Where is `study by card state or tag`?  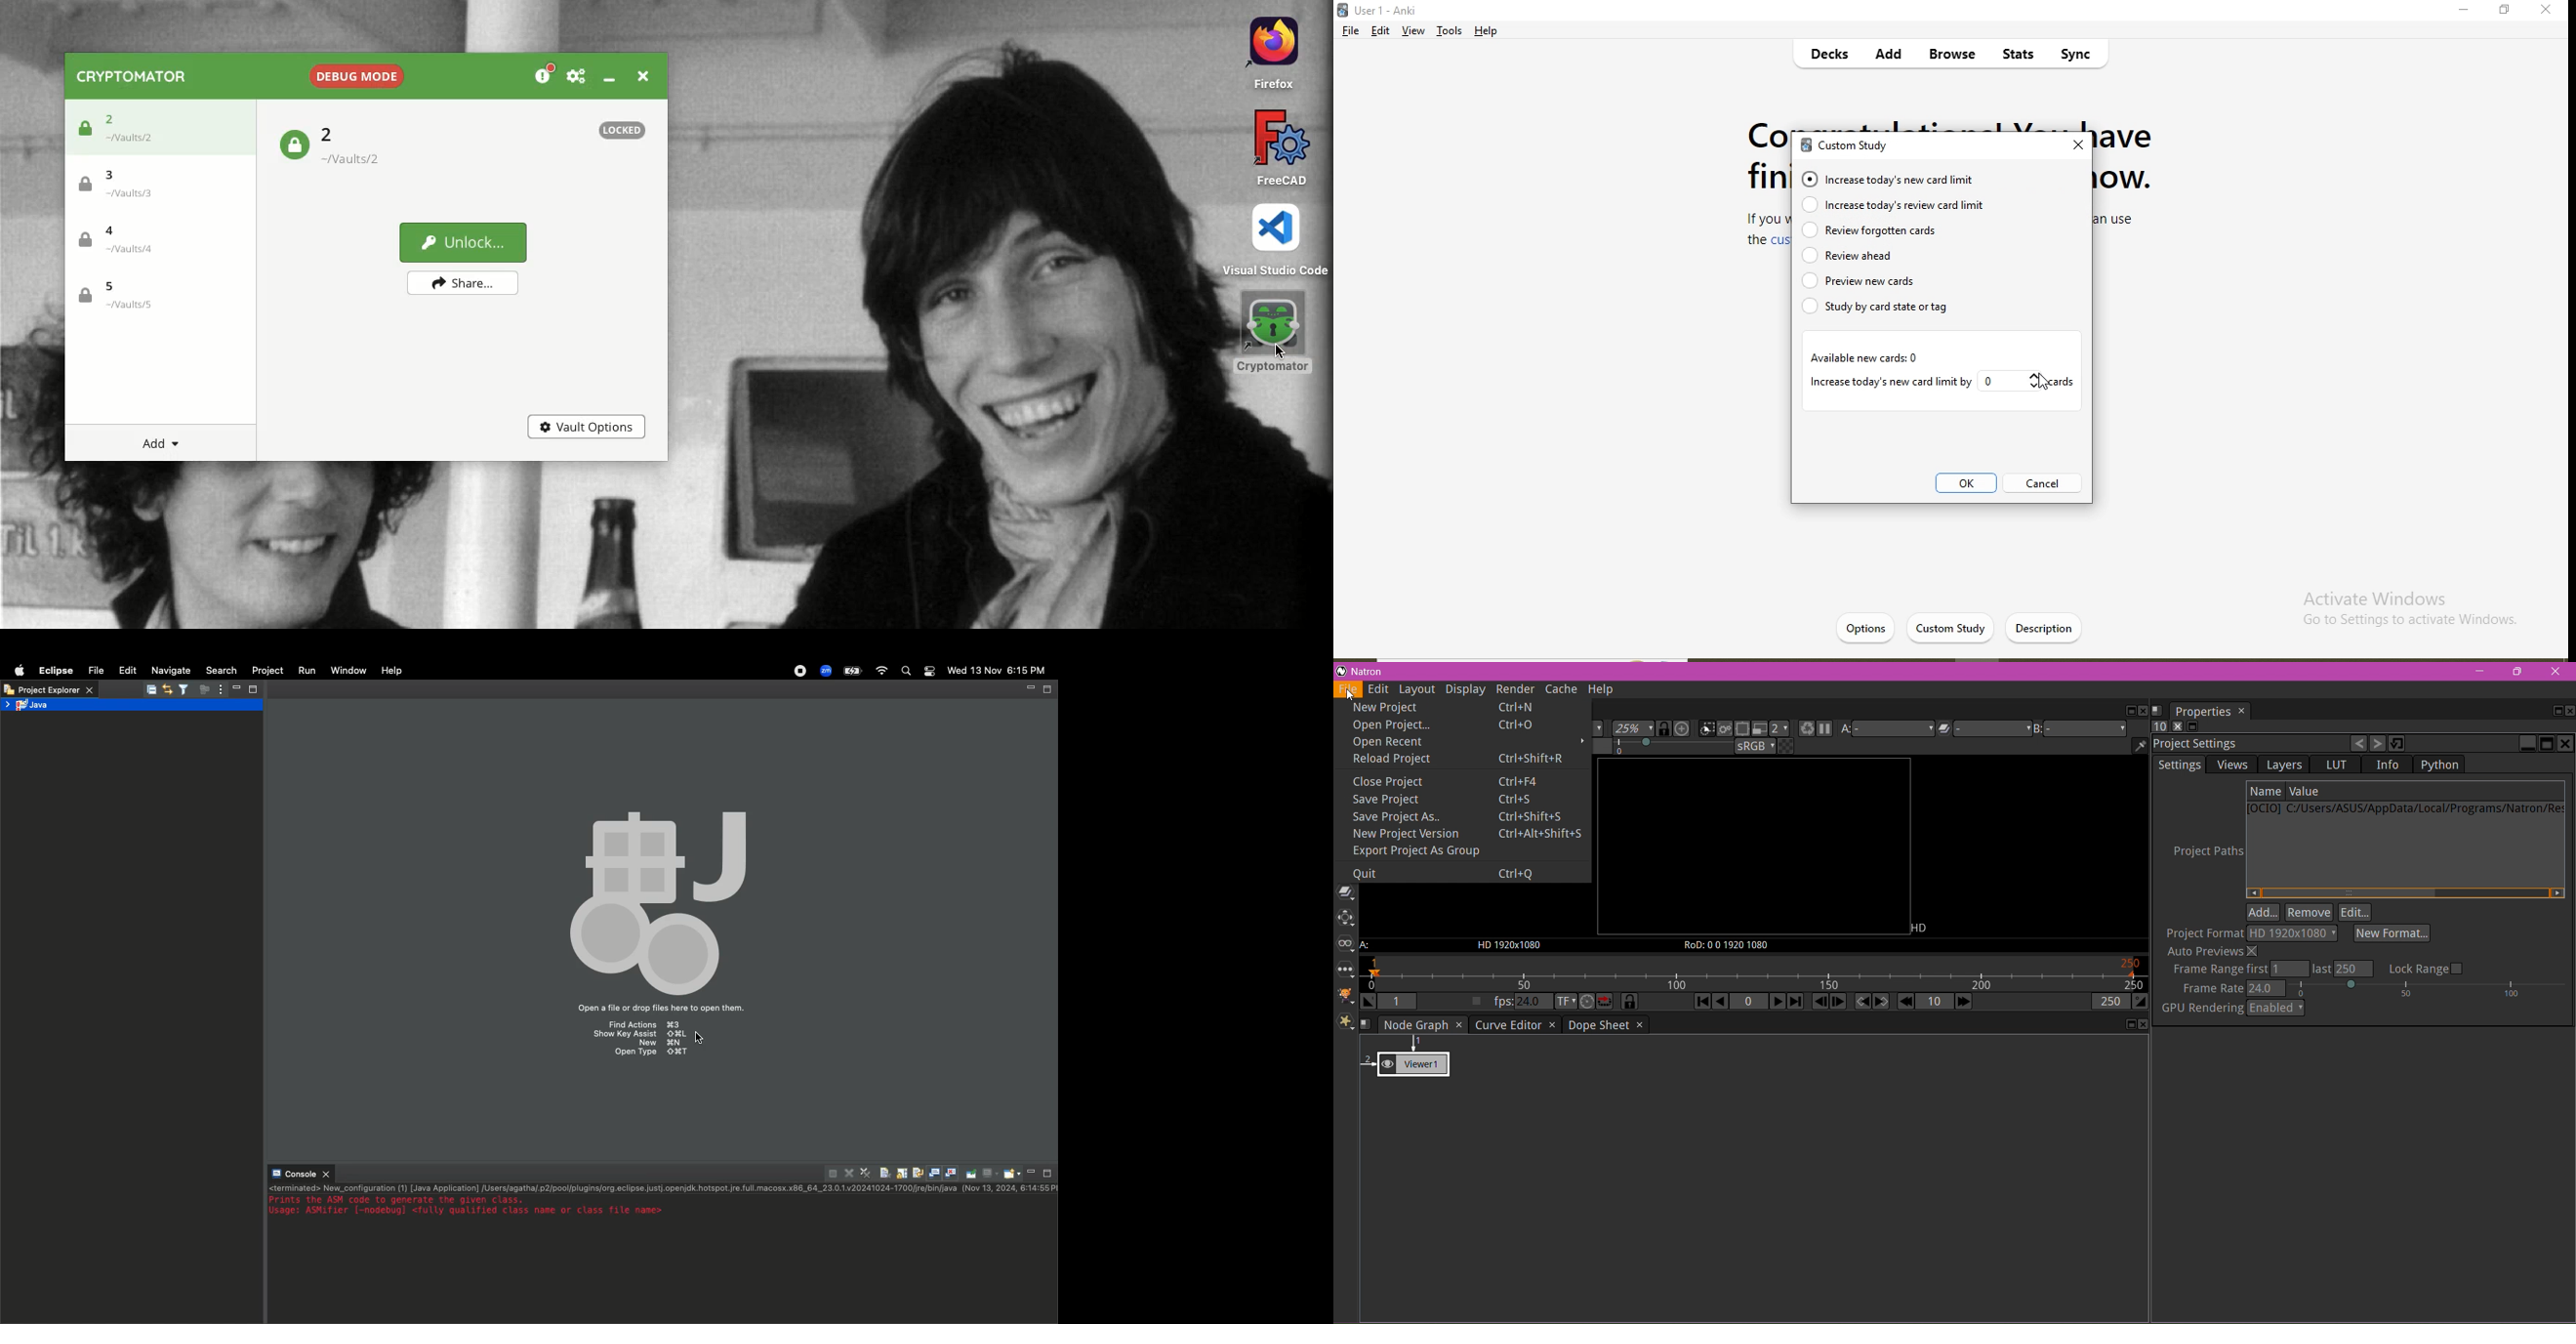 study by card state or tag is located at coordinates (1888, 309).